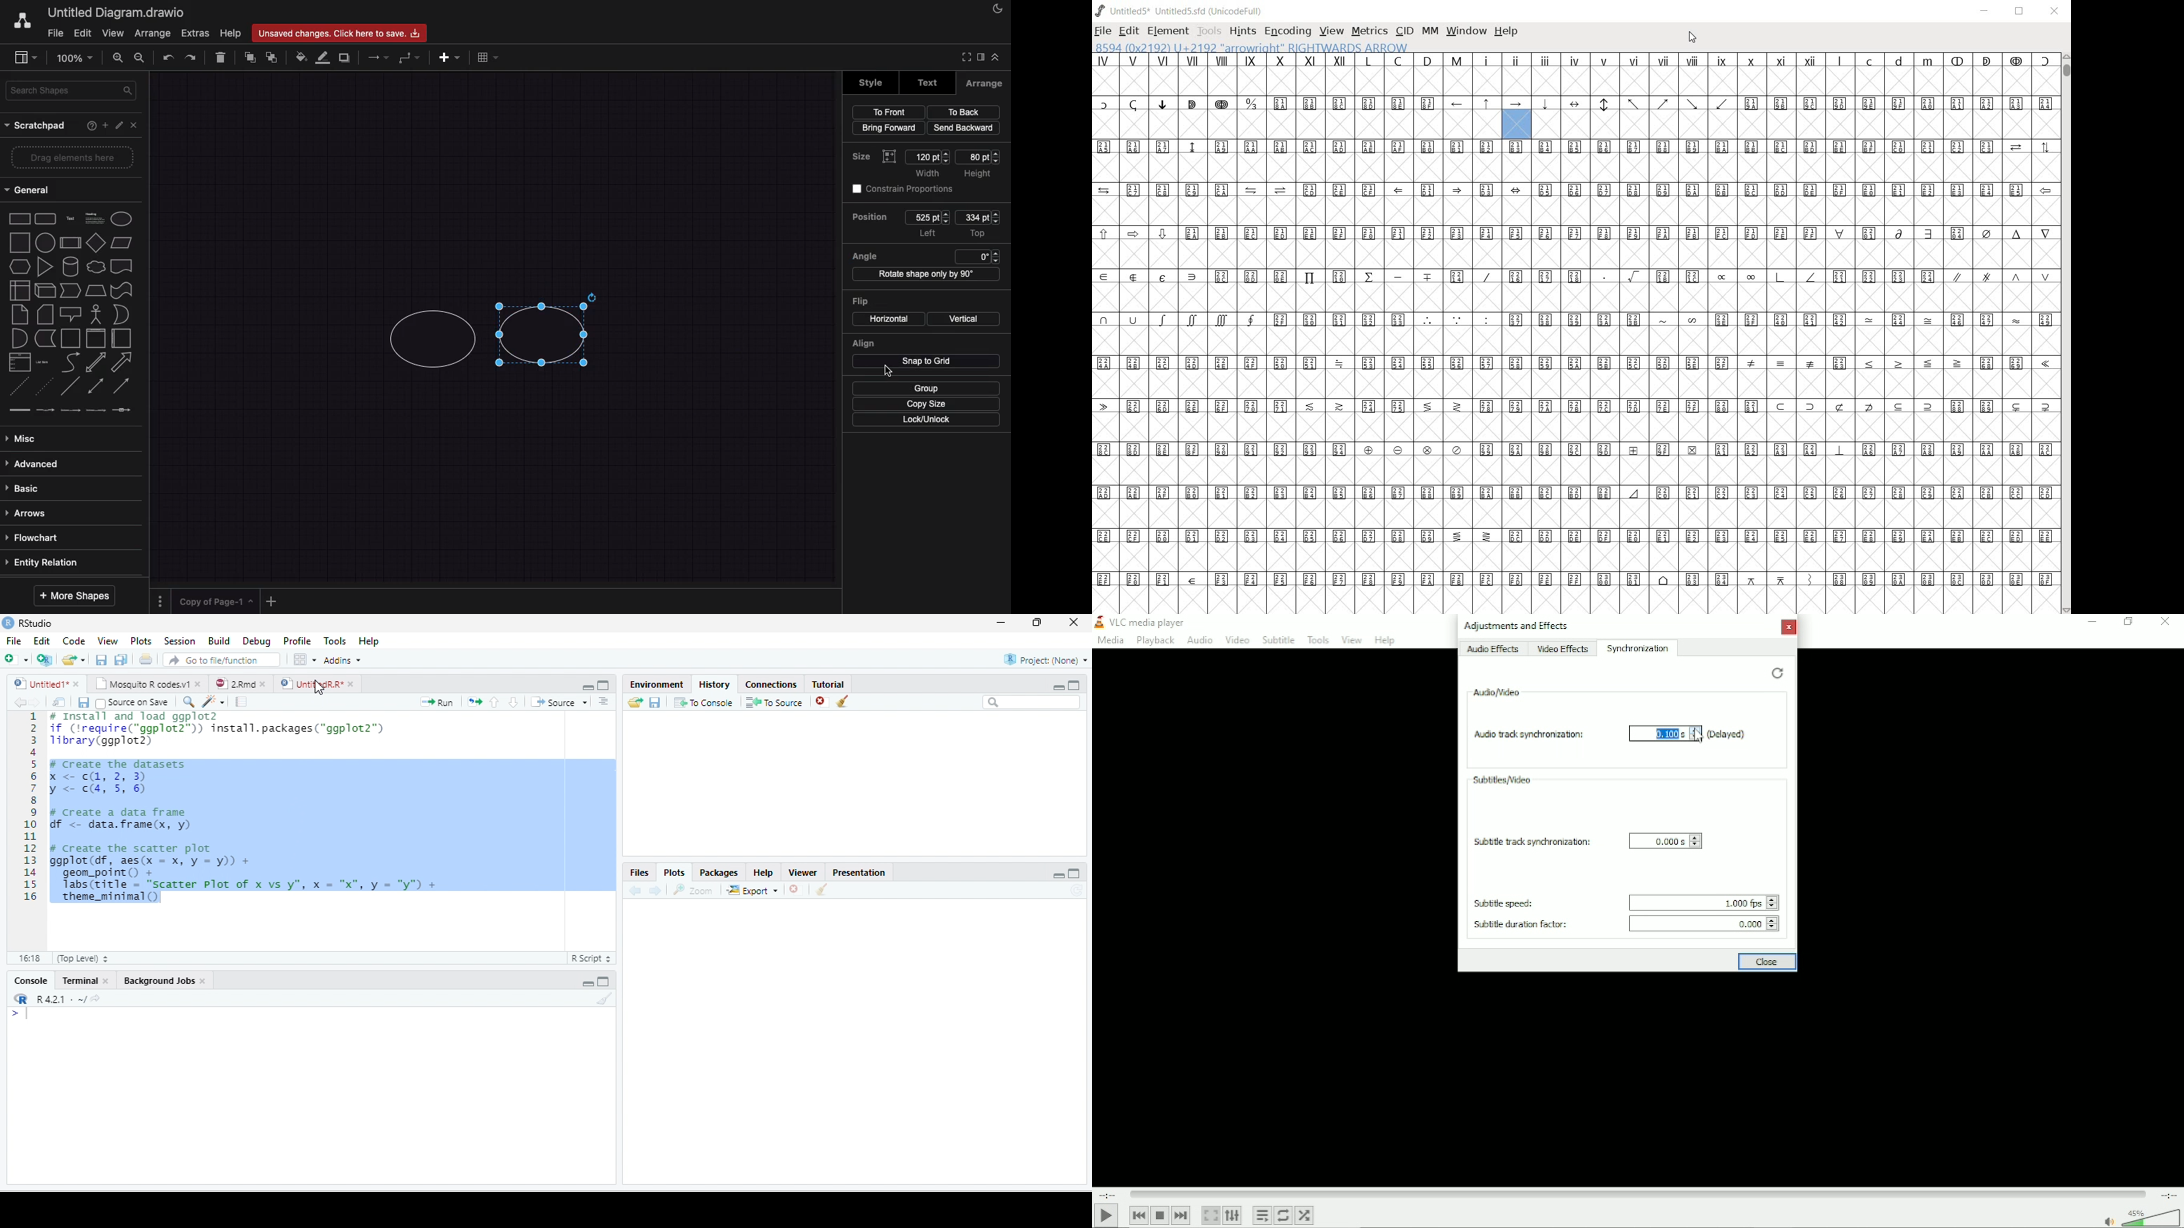  What do you see at coordinates (1211, 1215) in the screenshot?
I see `Toggle video in fullscreen` at bounding box center [1211, 1215].